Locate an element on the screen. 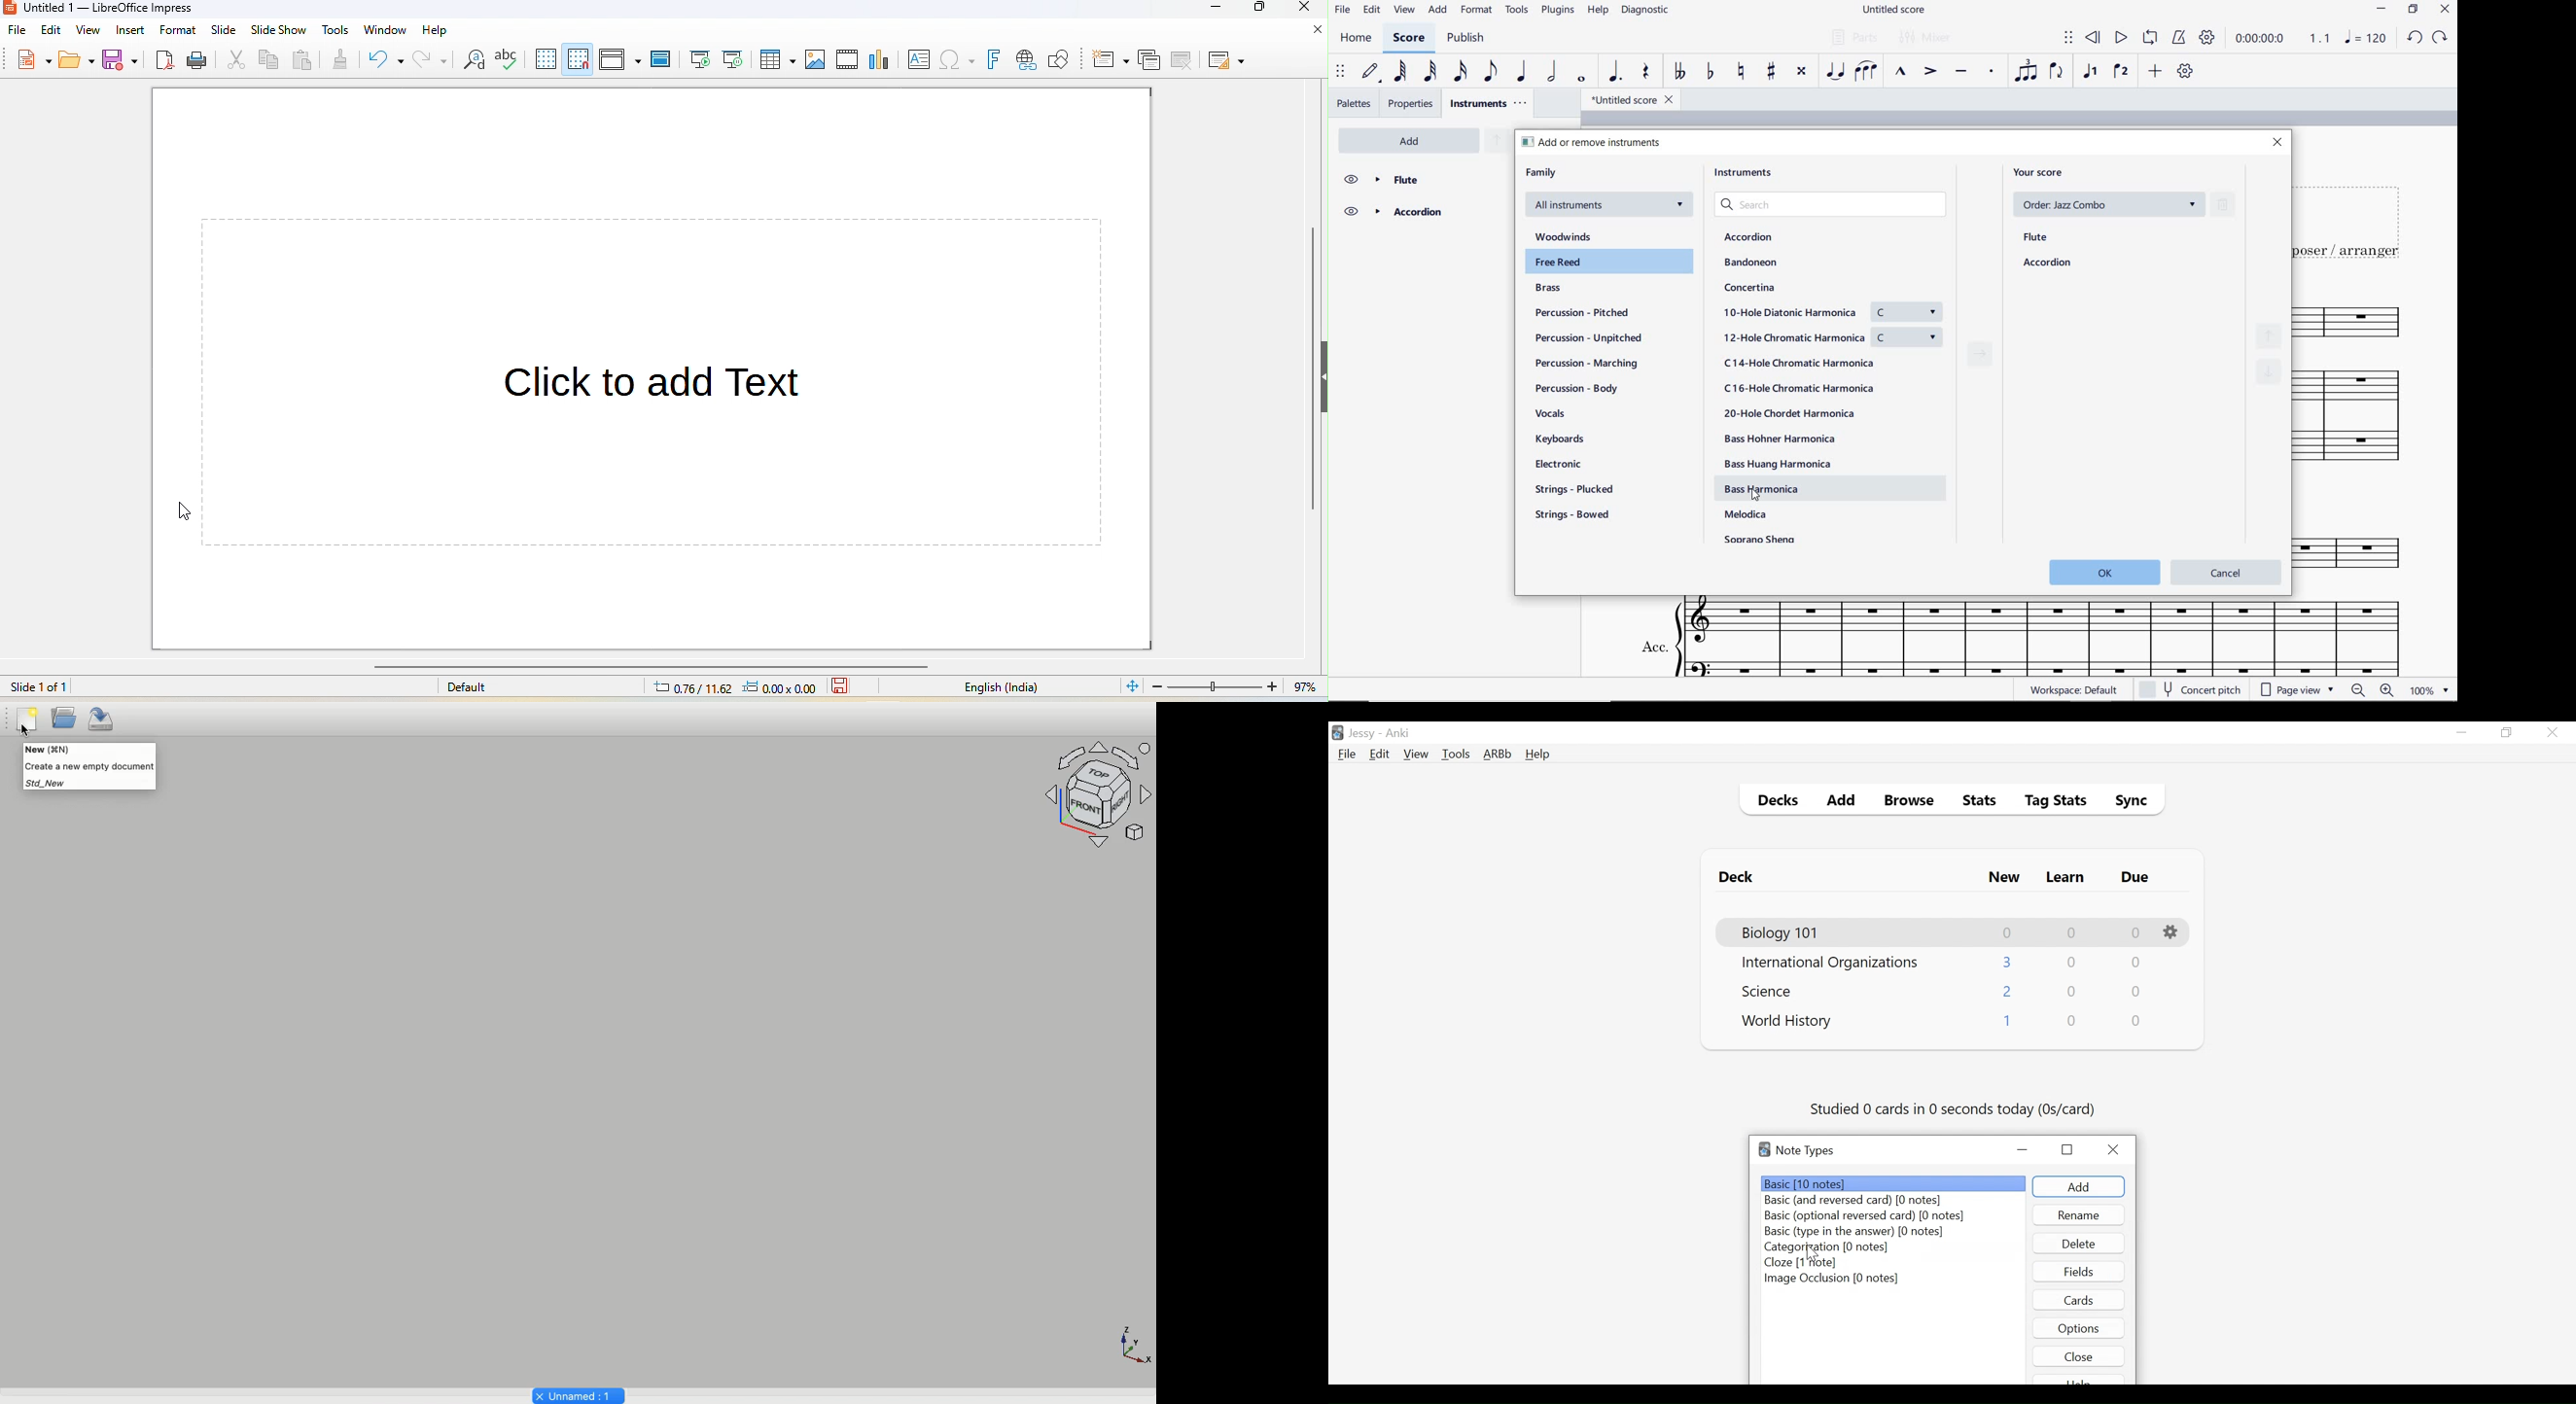 The image size is (2576, 1428). delete slide is located at coordinates (1182, 59).